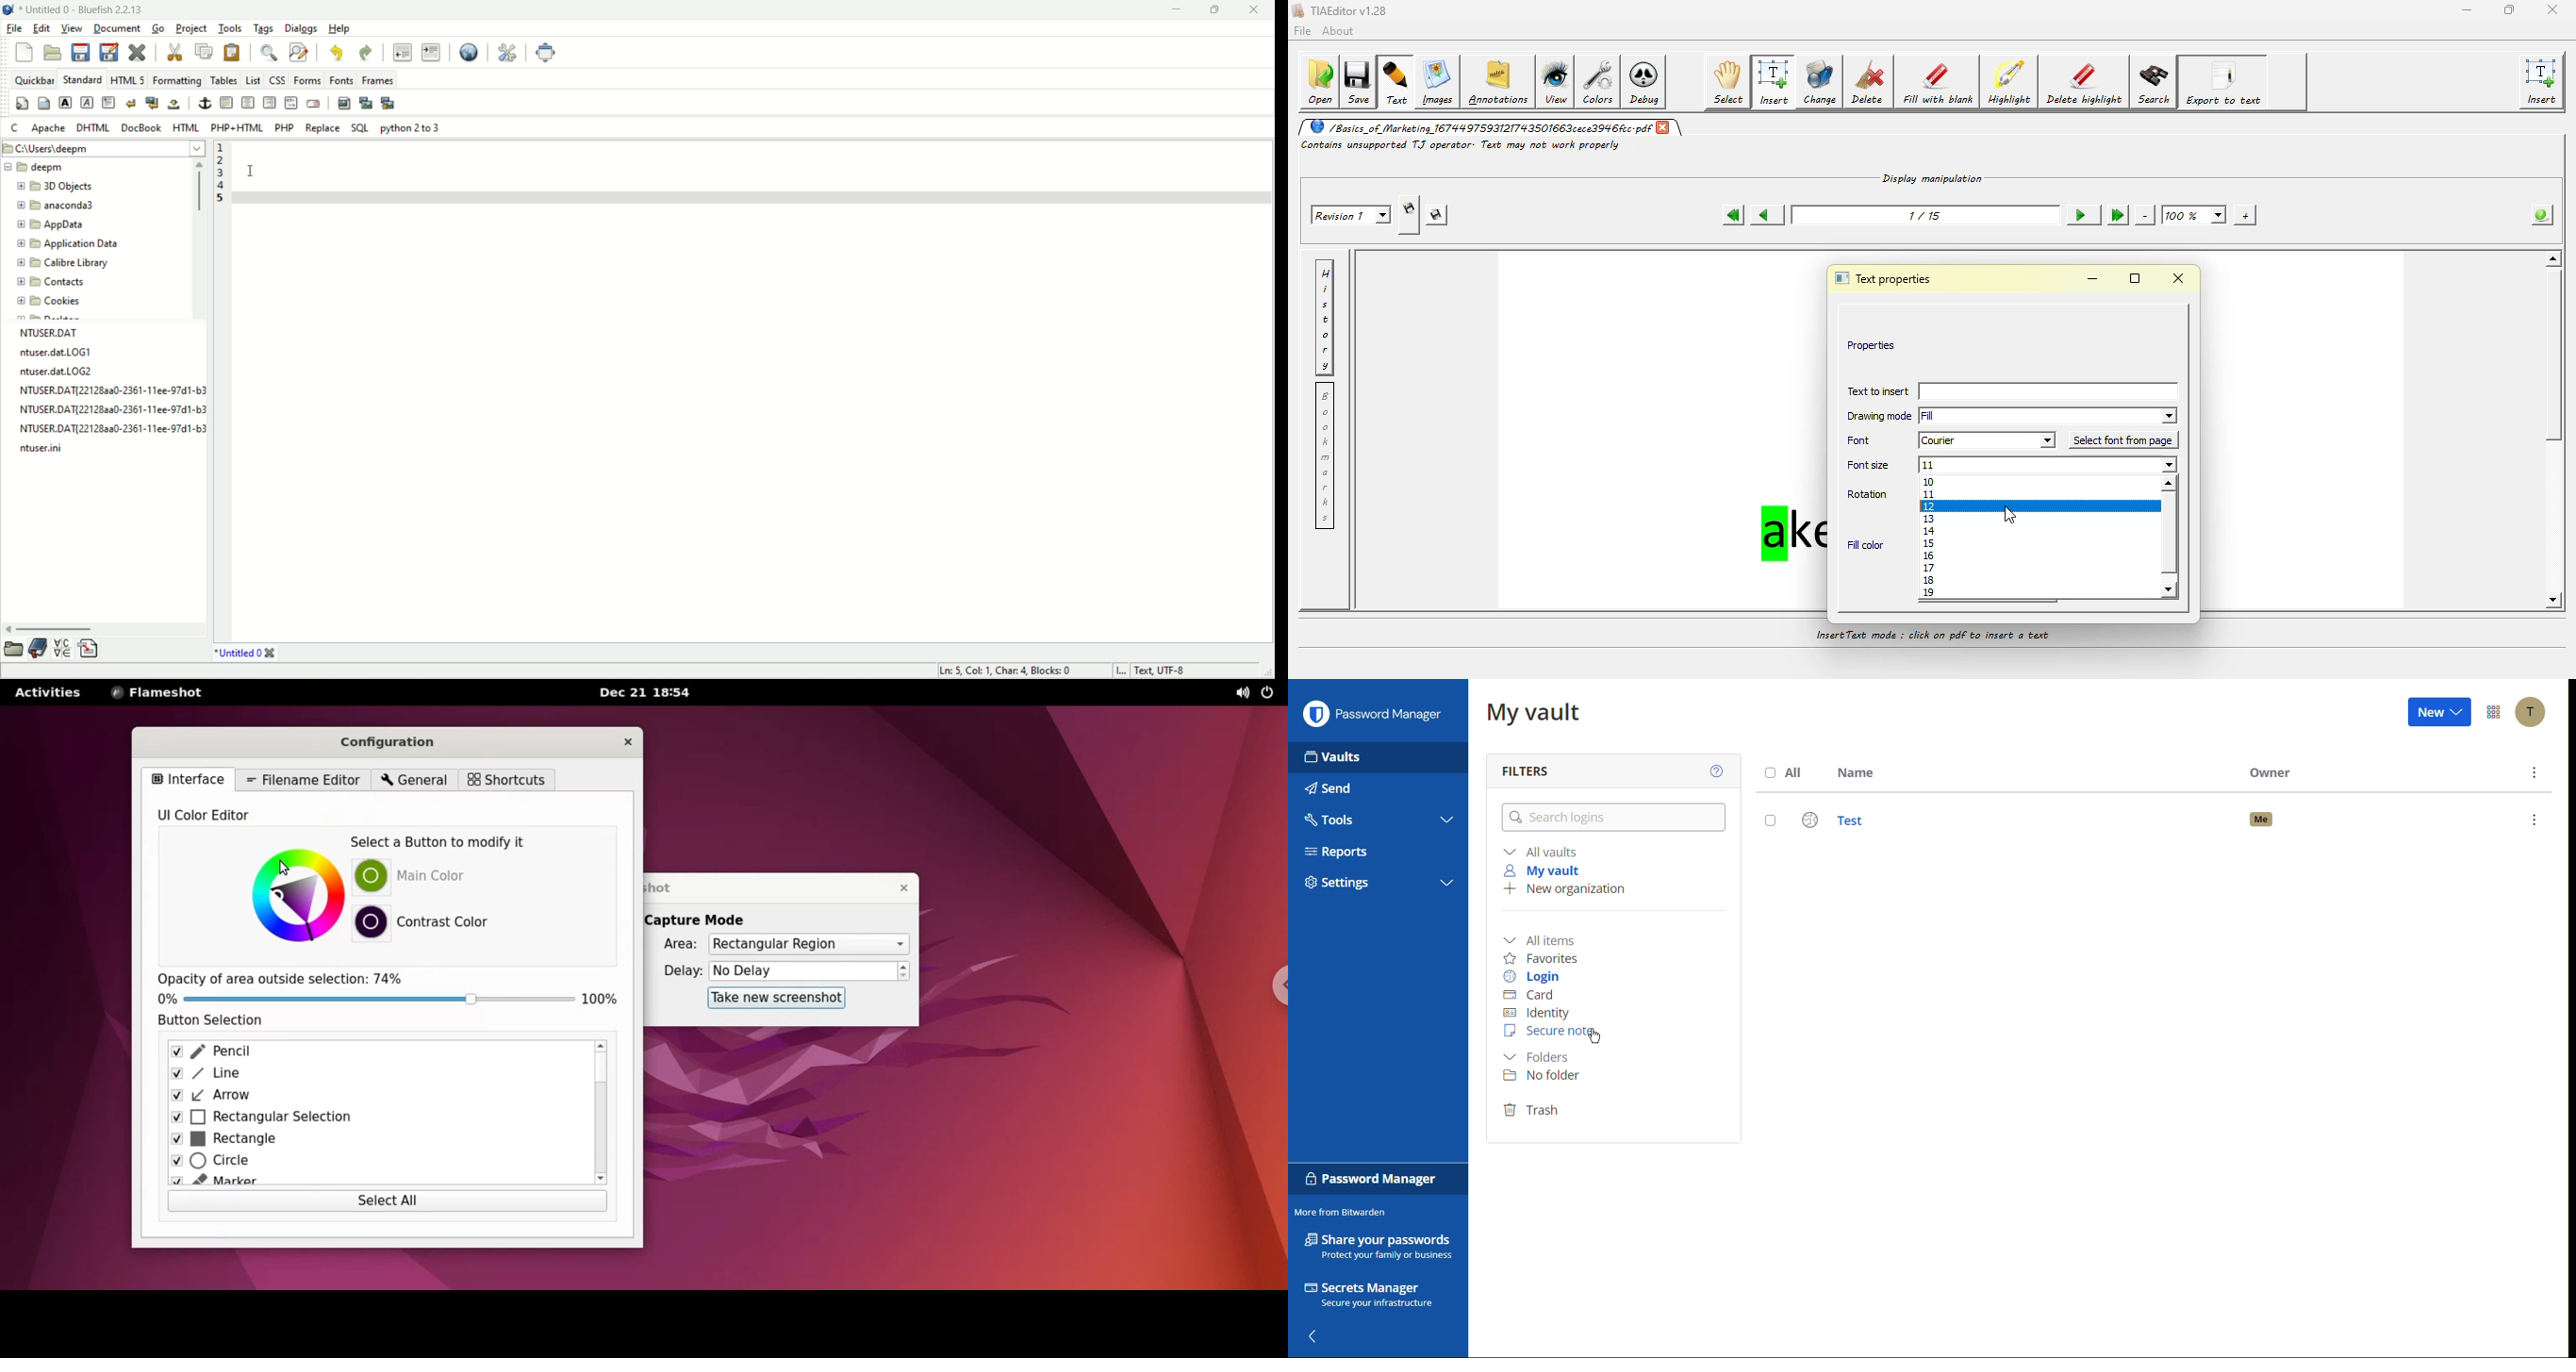 This screenshot has width=2576, height=1372. I want to click on file name, so click(112, 431).